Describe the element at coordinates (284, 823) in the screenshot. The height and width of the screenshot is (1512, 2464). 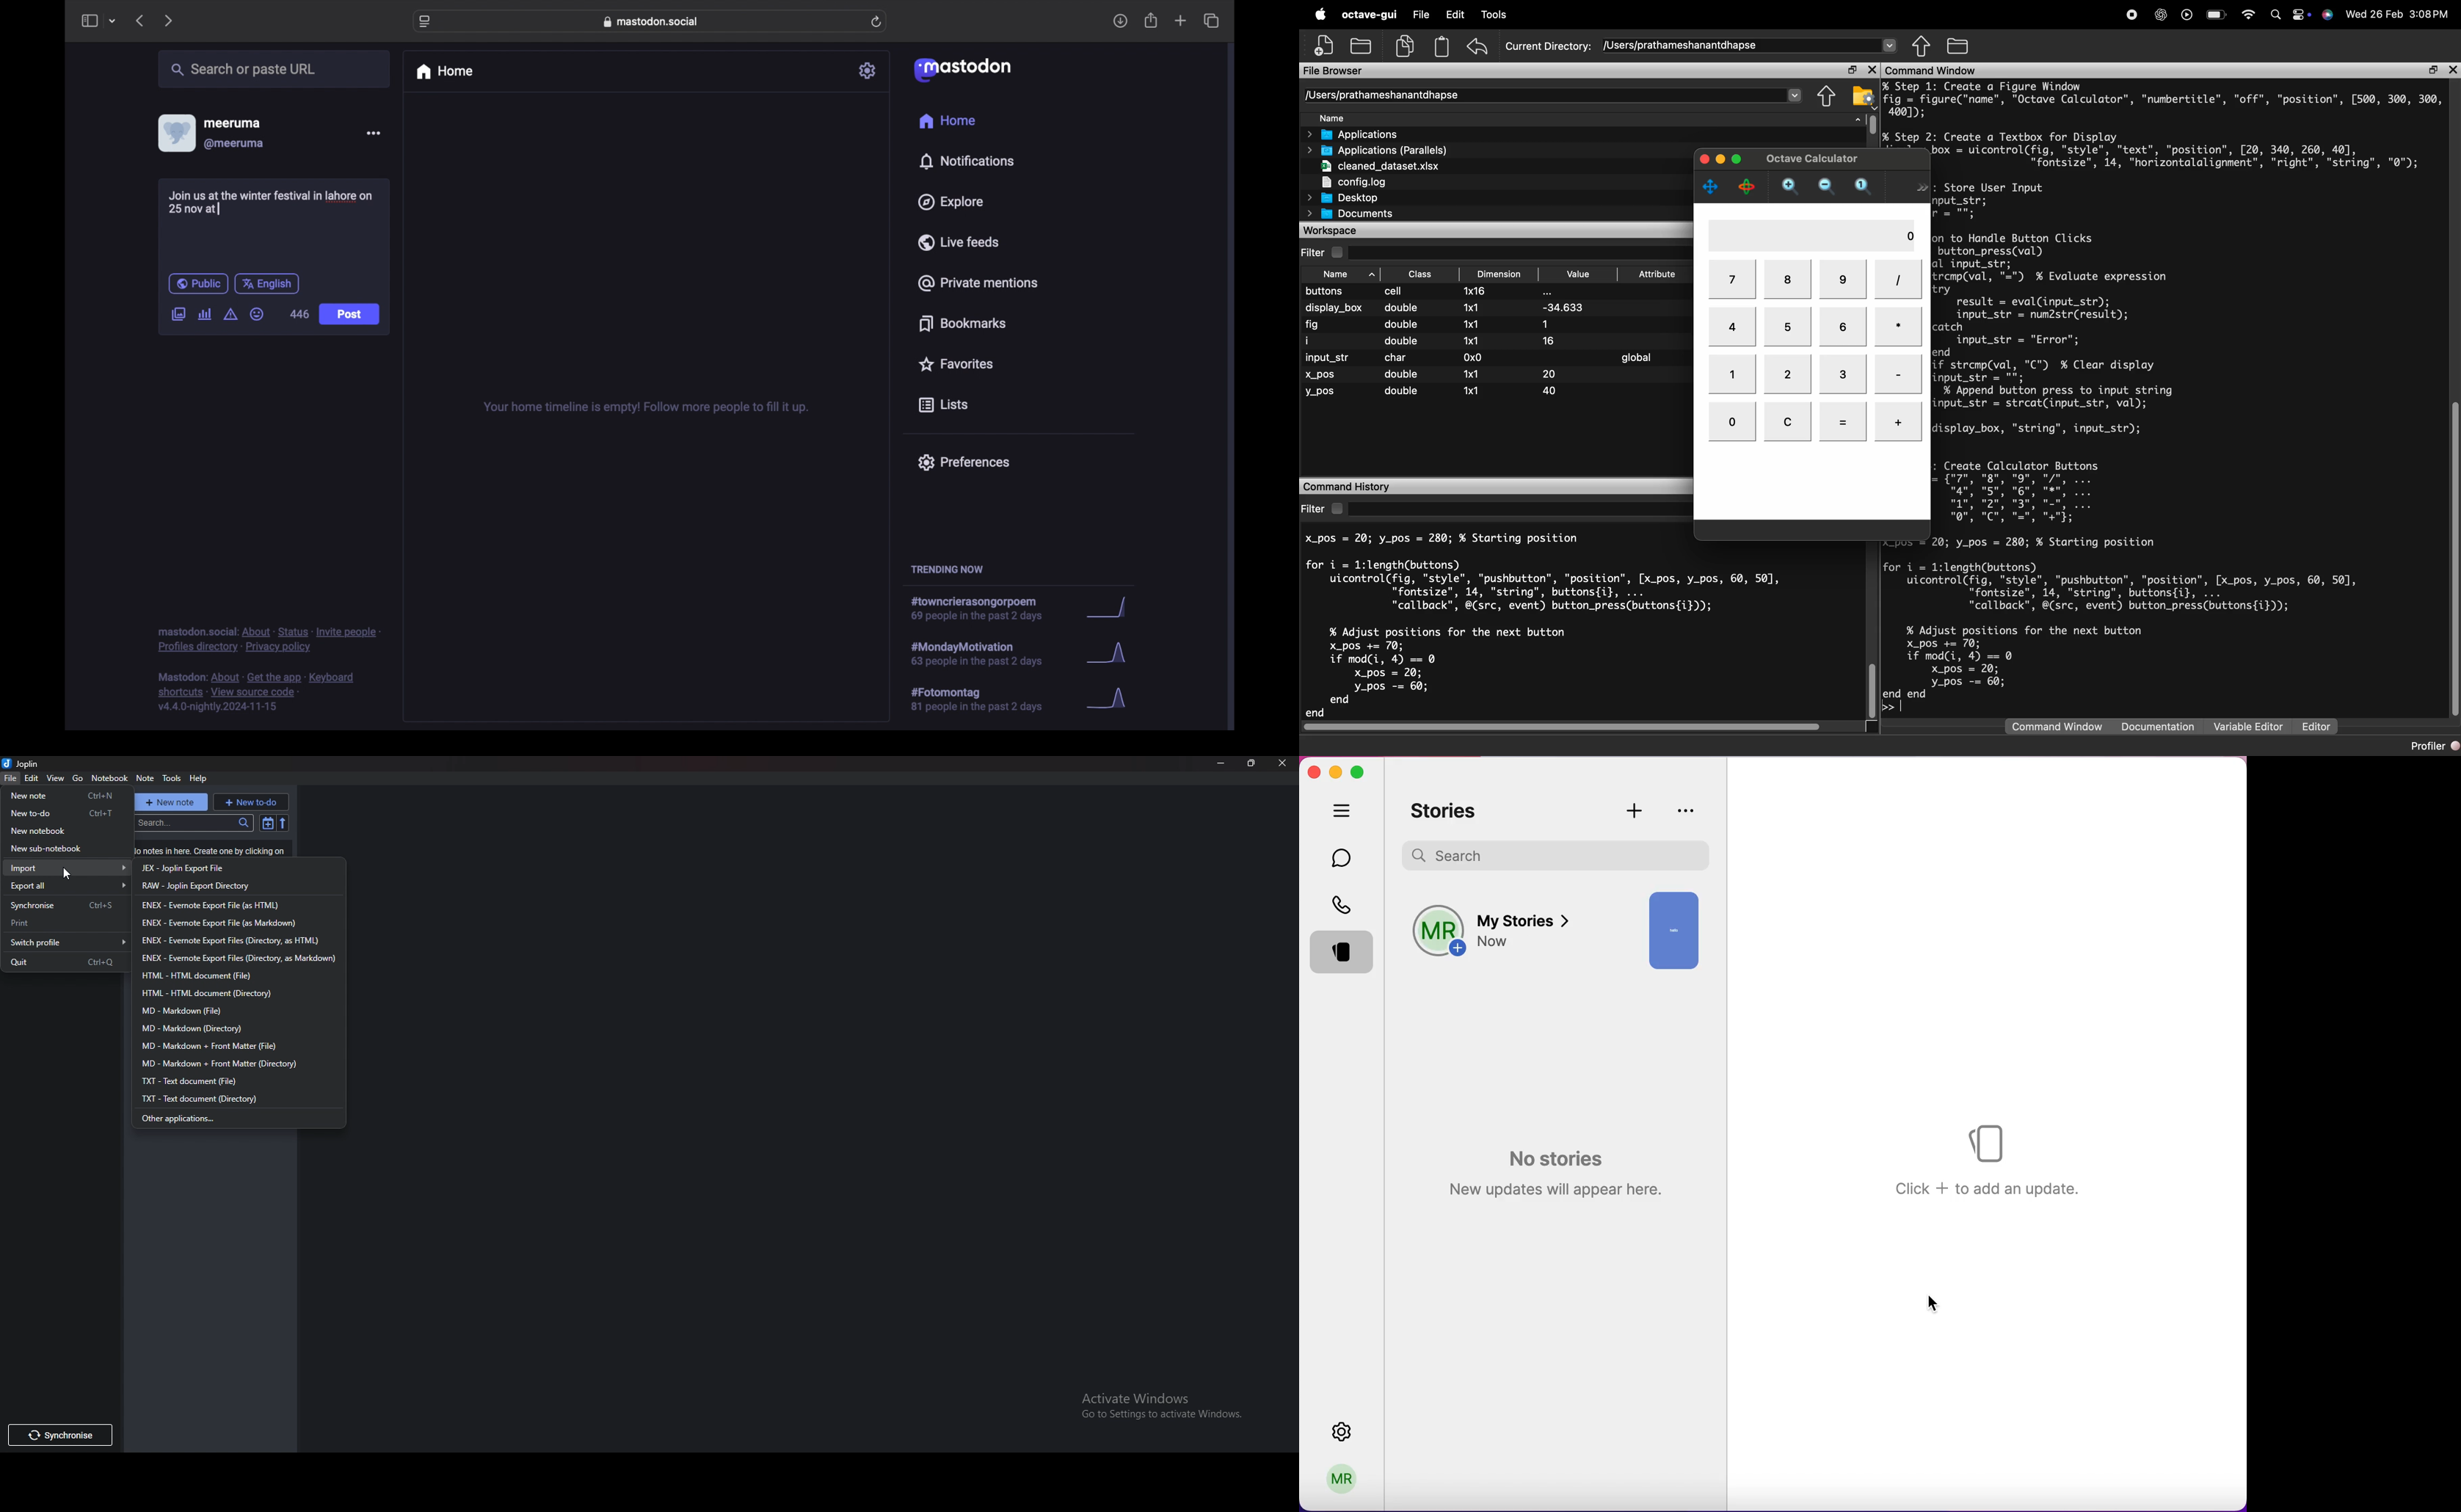
I see `Reverse sort order` at that location.